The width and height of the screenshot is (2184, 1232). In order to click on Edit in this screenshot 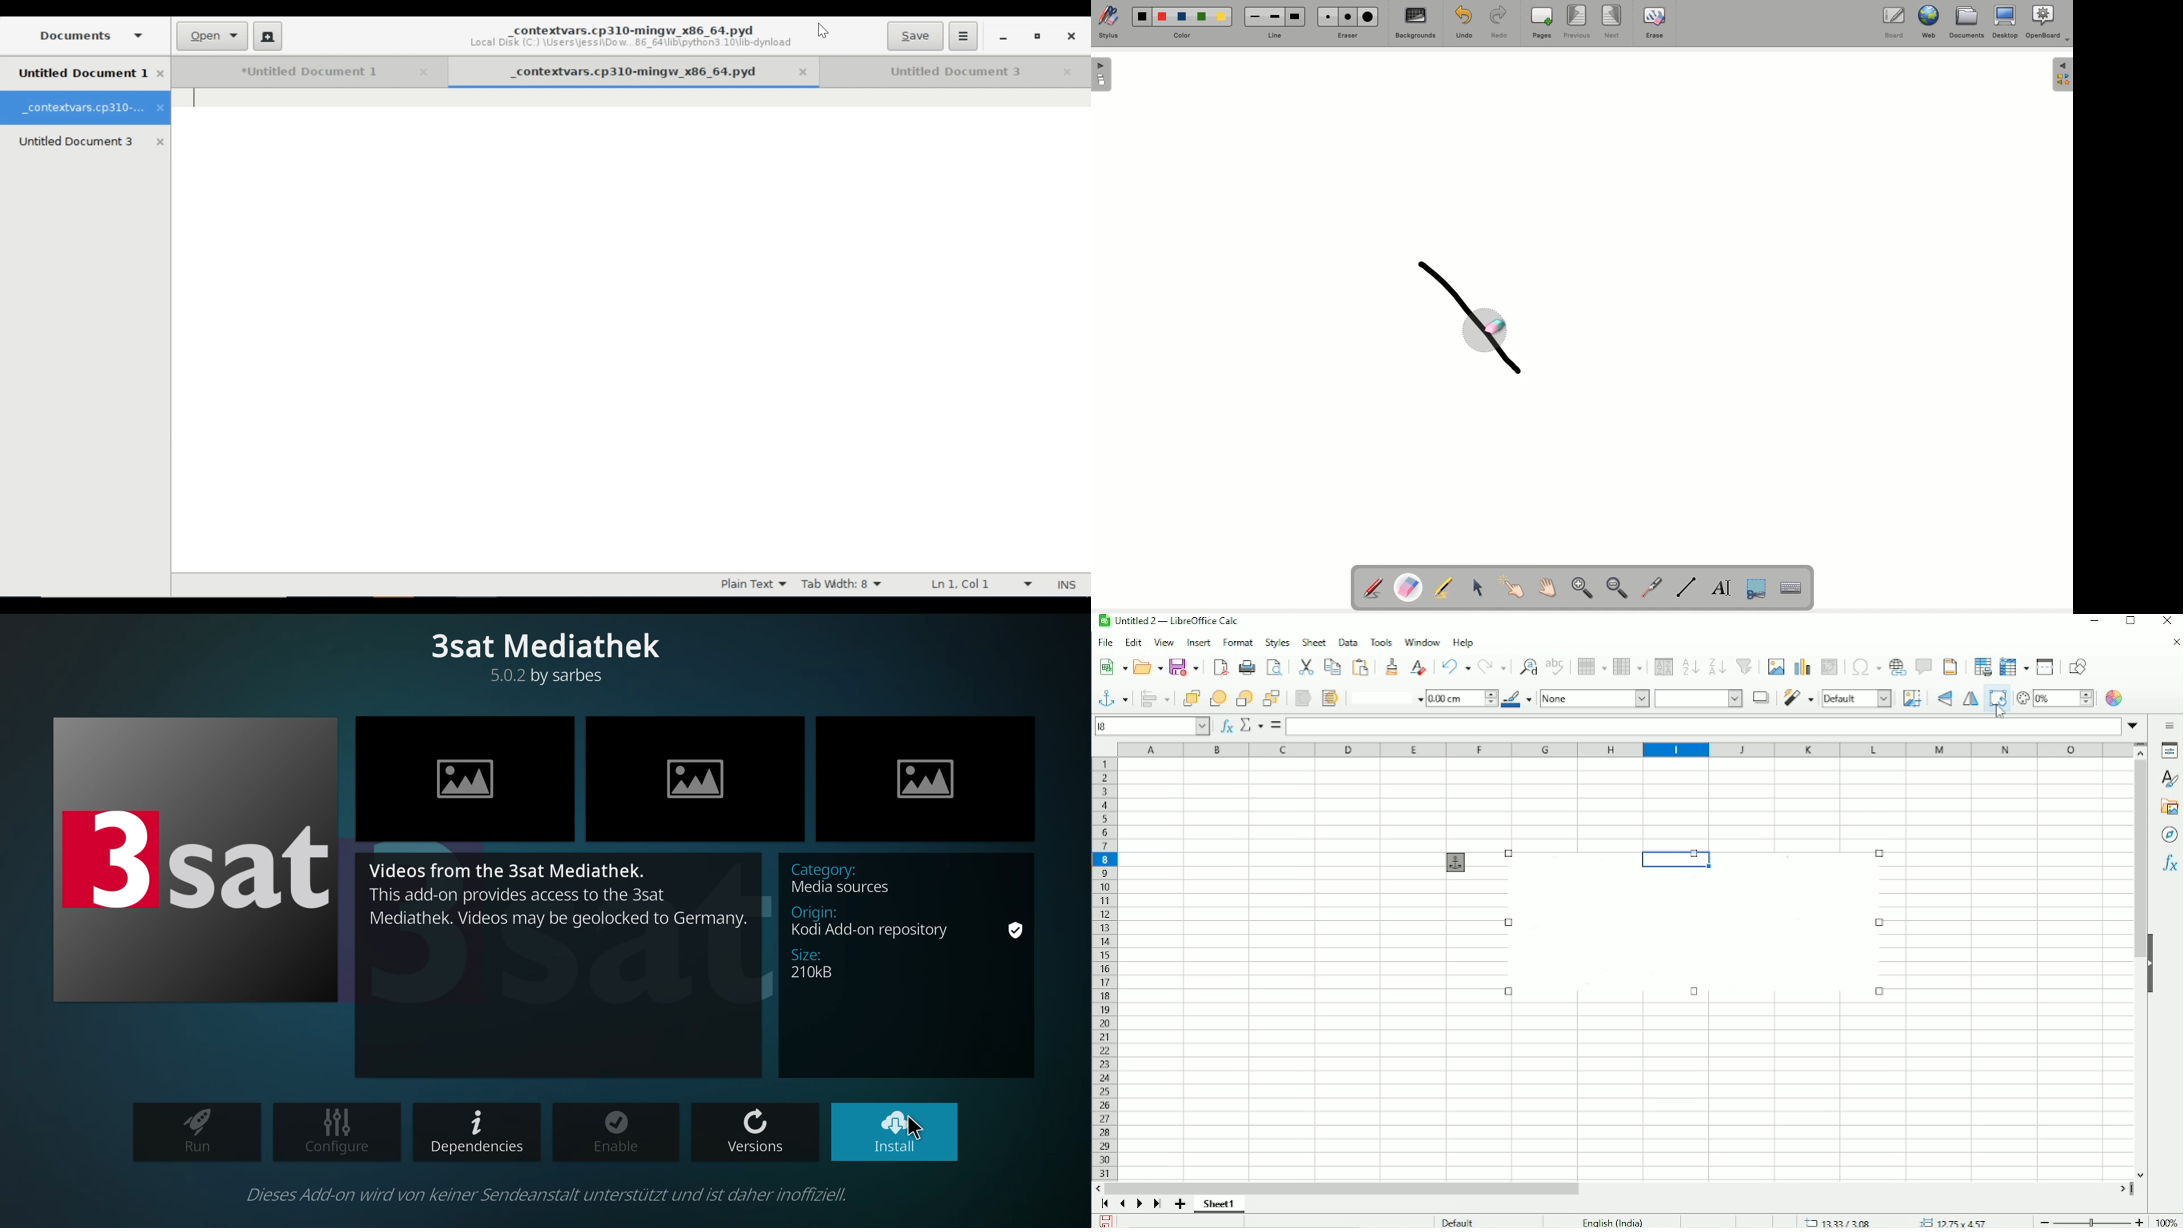, I will do `click(1133, 643)`.